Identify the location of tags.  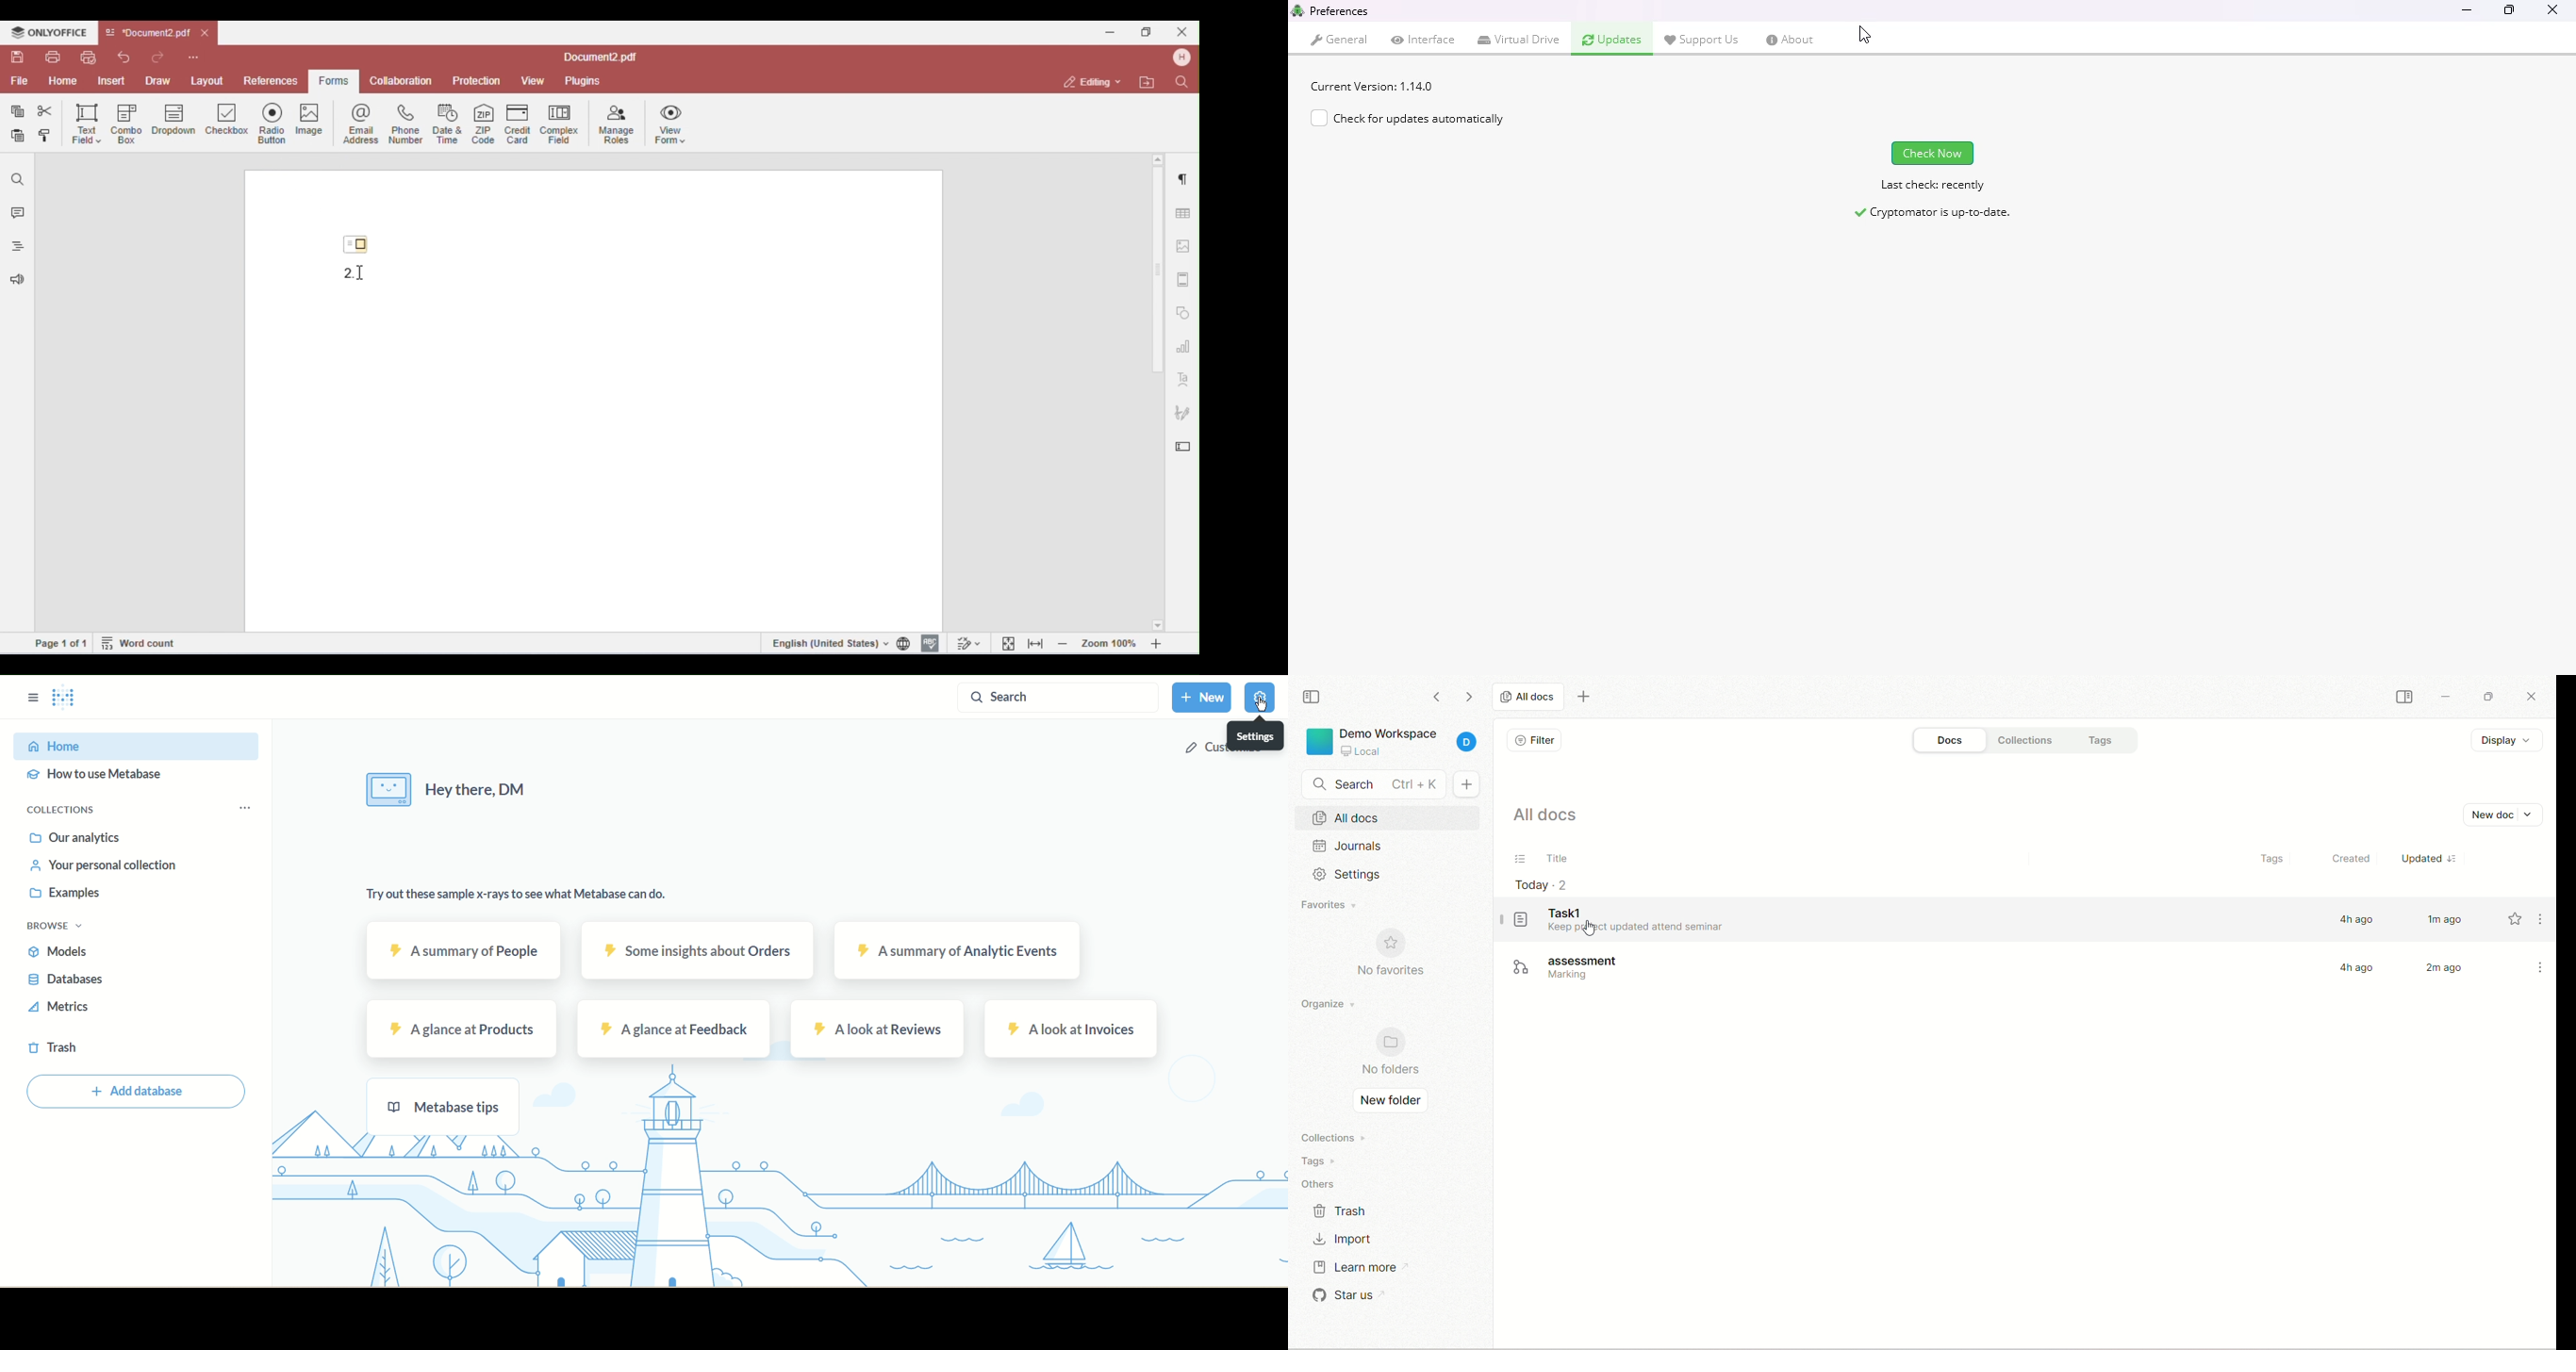
(1326, 1161).